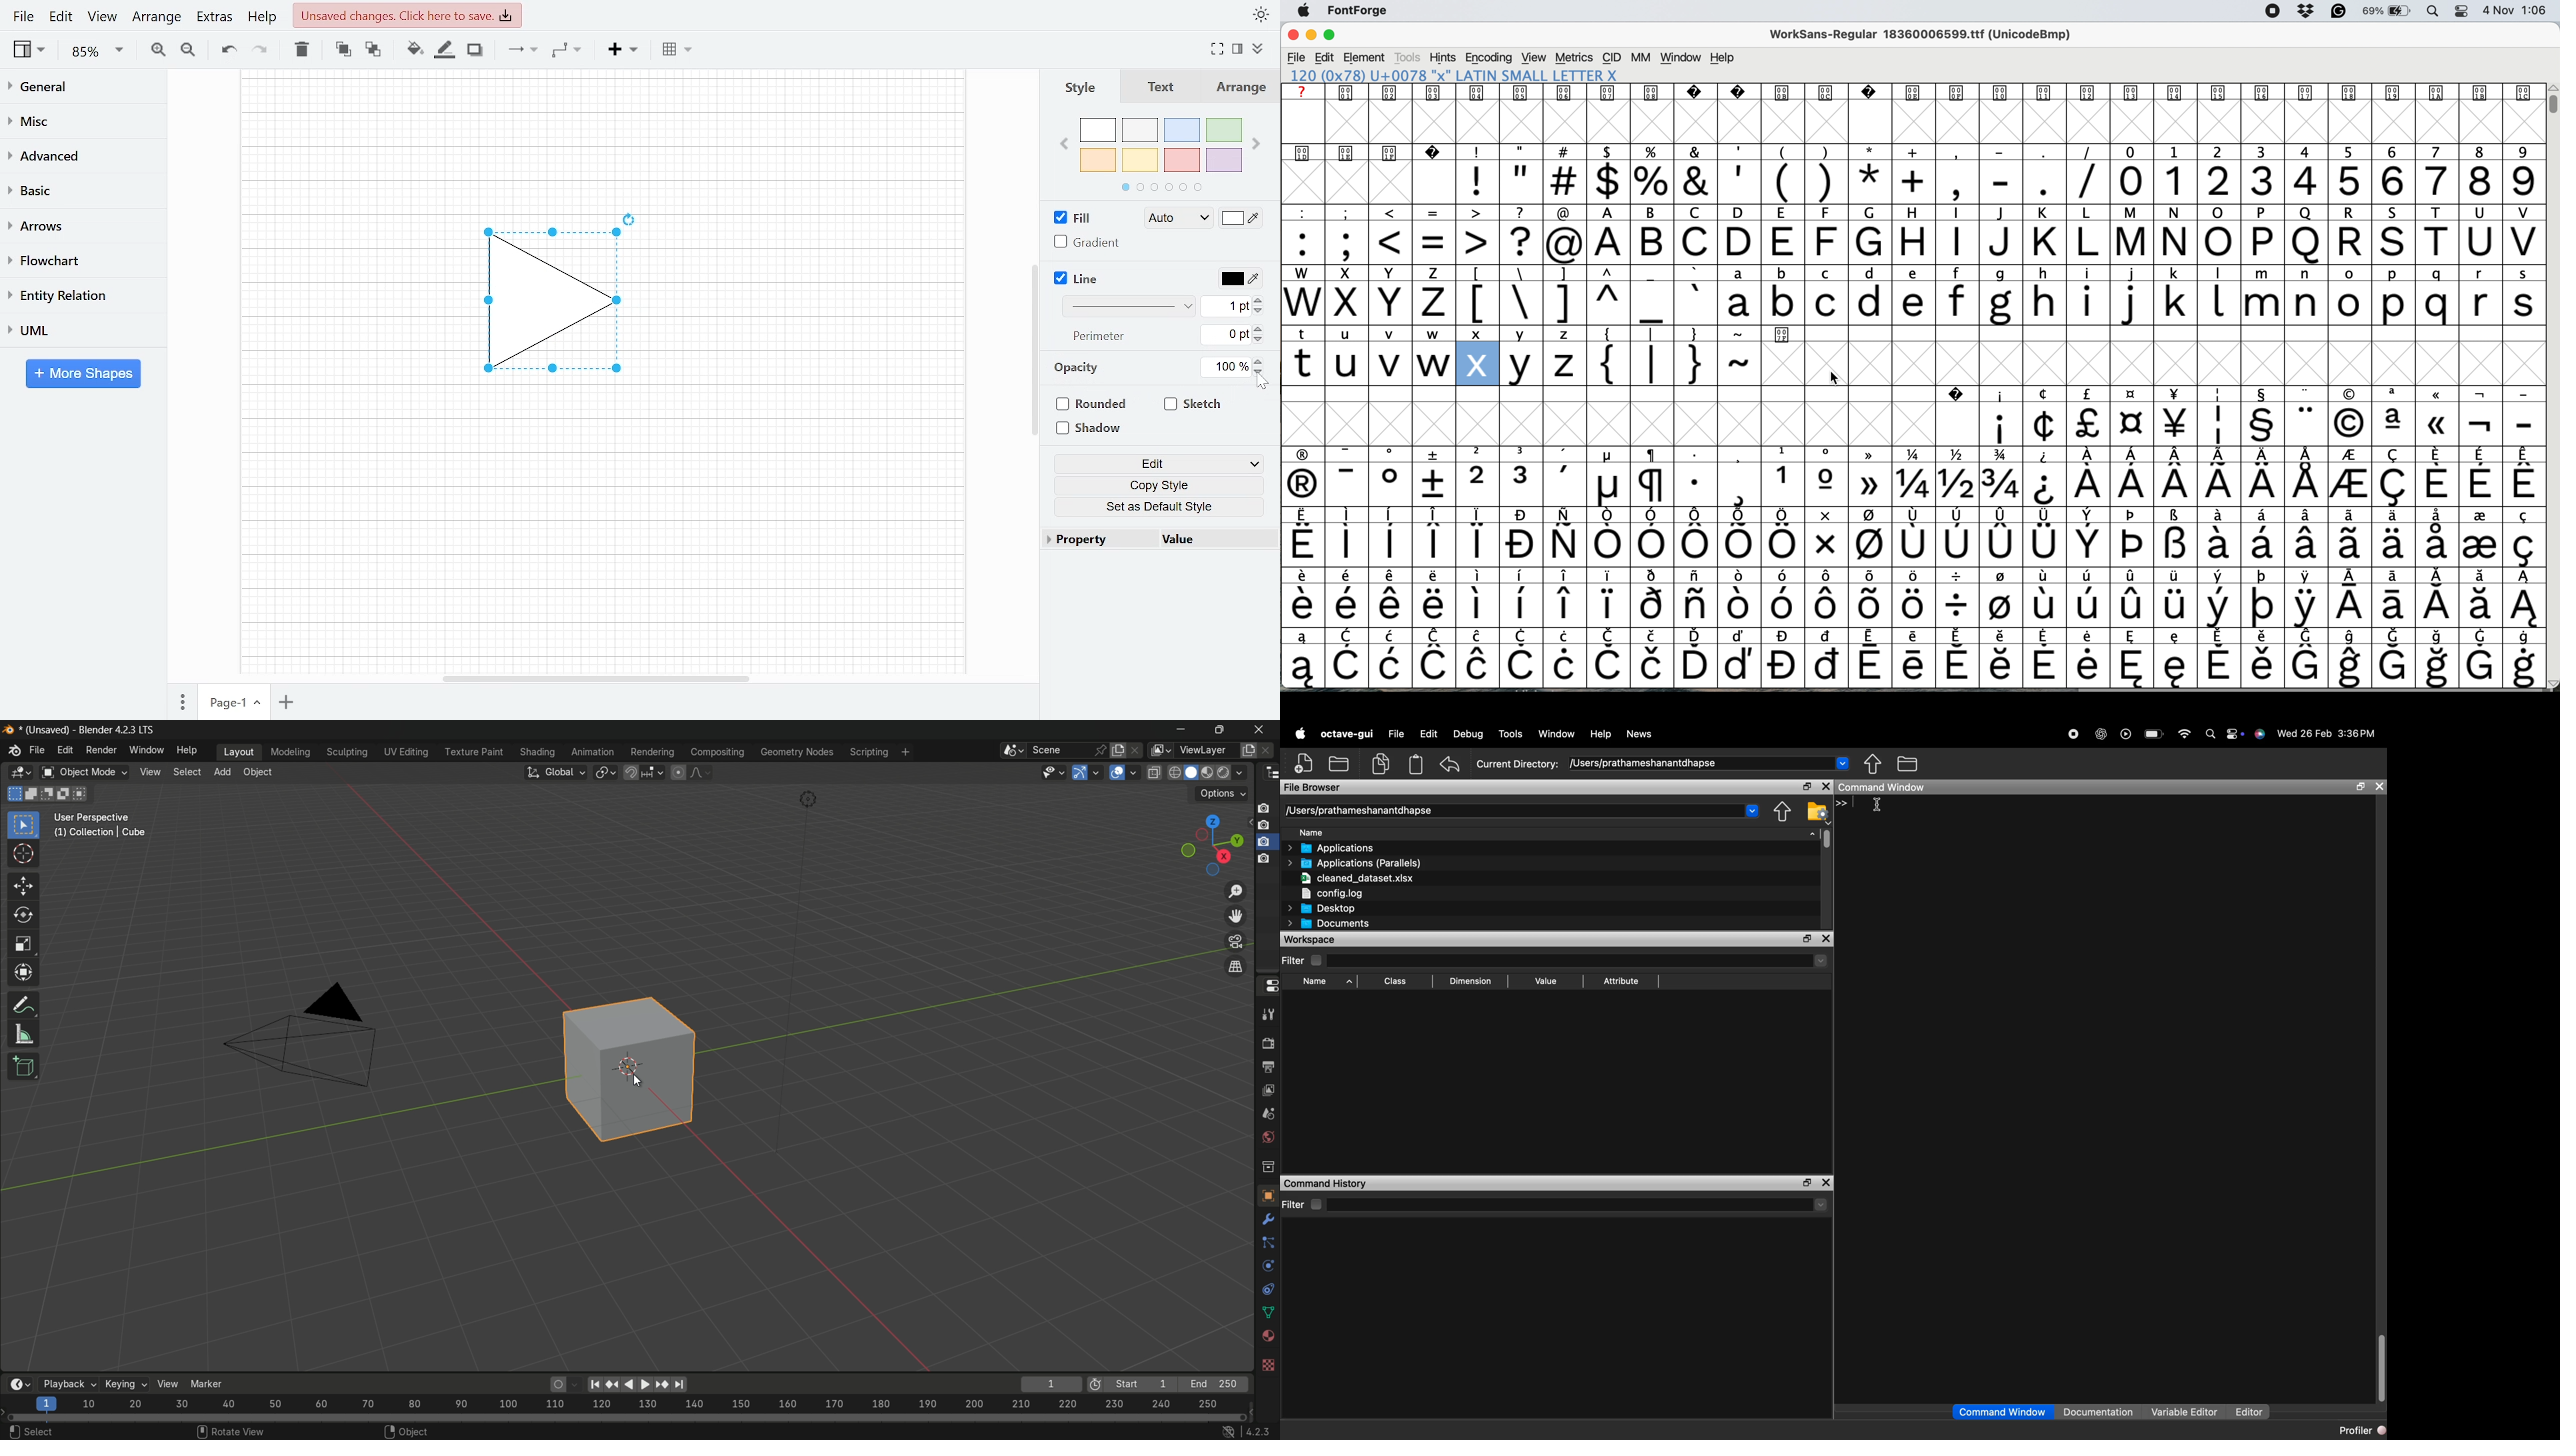 This screenshot has height=1456, width=2576. What do you see at coordinates (2433, 12) in the screenshot?
I see `spotlight search` at bounding box center [2433, 12].